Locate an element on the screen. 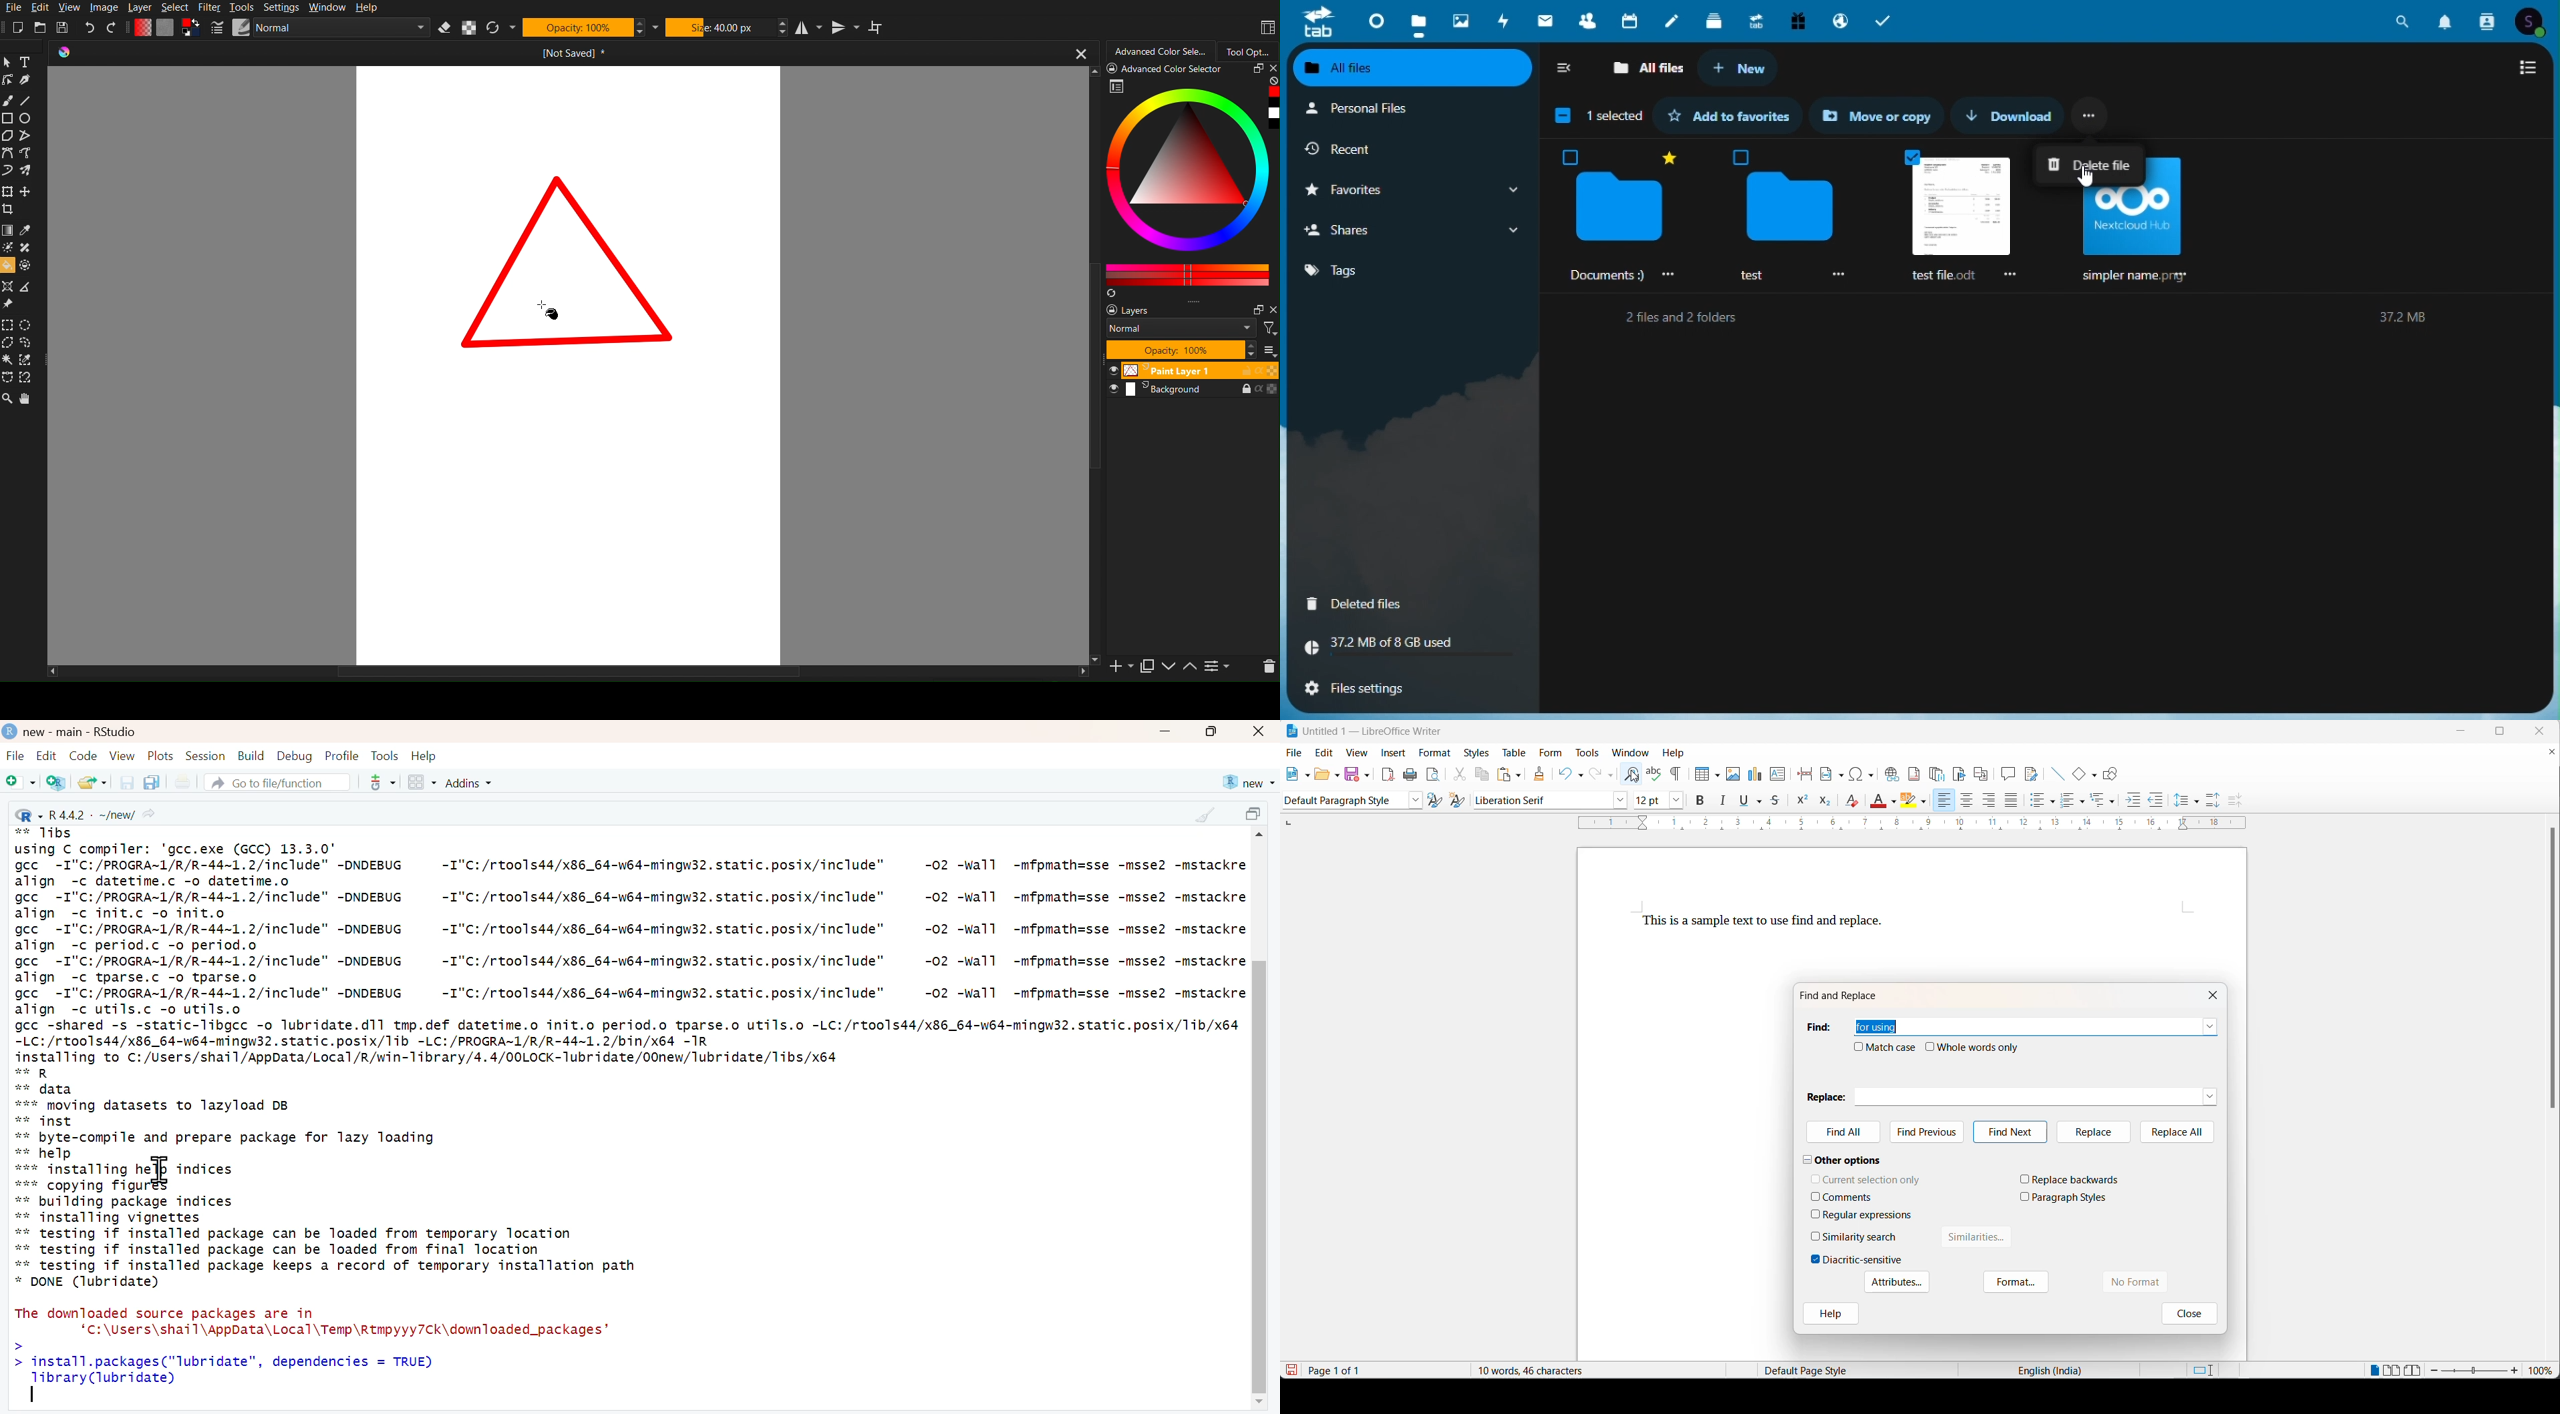 Image resolution: width=2576 pixels, height=1428 pixels. Tools is located at coordinates (385, 755).